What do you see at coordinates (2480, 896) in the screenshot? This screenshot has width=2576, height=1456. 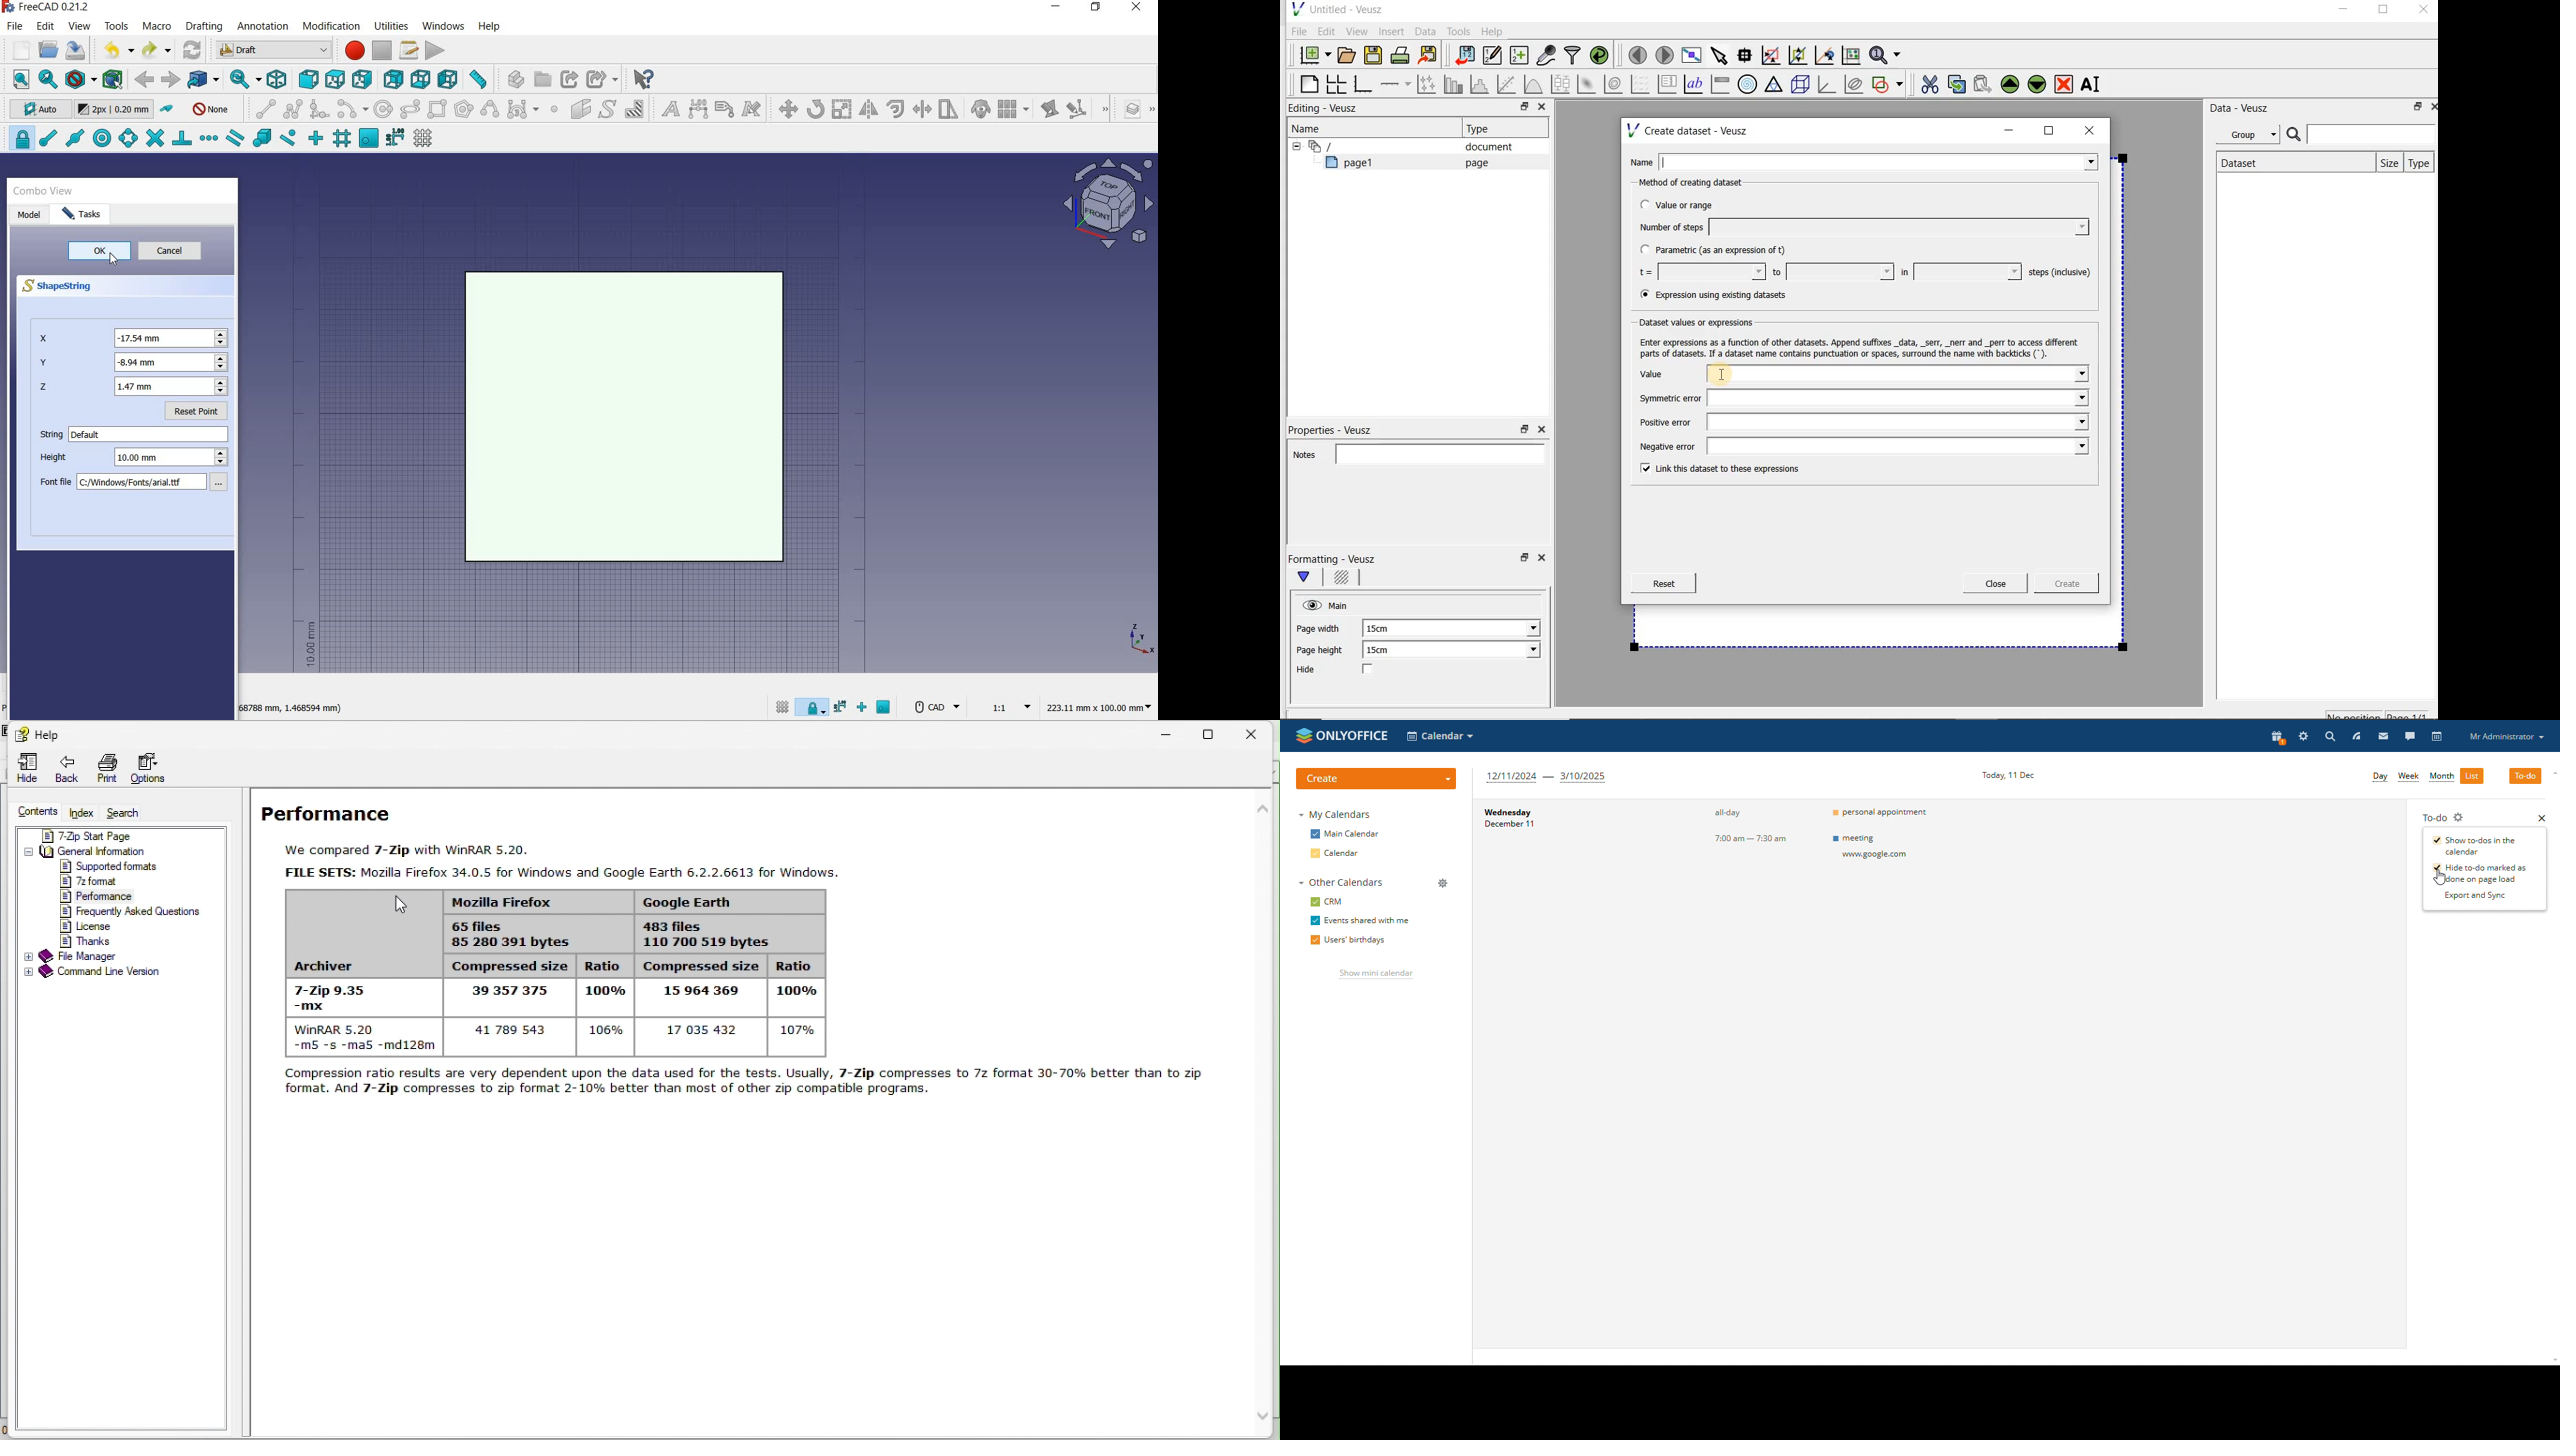 I see `export and sync` at bounding box center [2480, 896].